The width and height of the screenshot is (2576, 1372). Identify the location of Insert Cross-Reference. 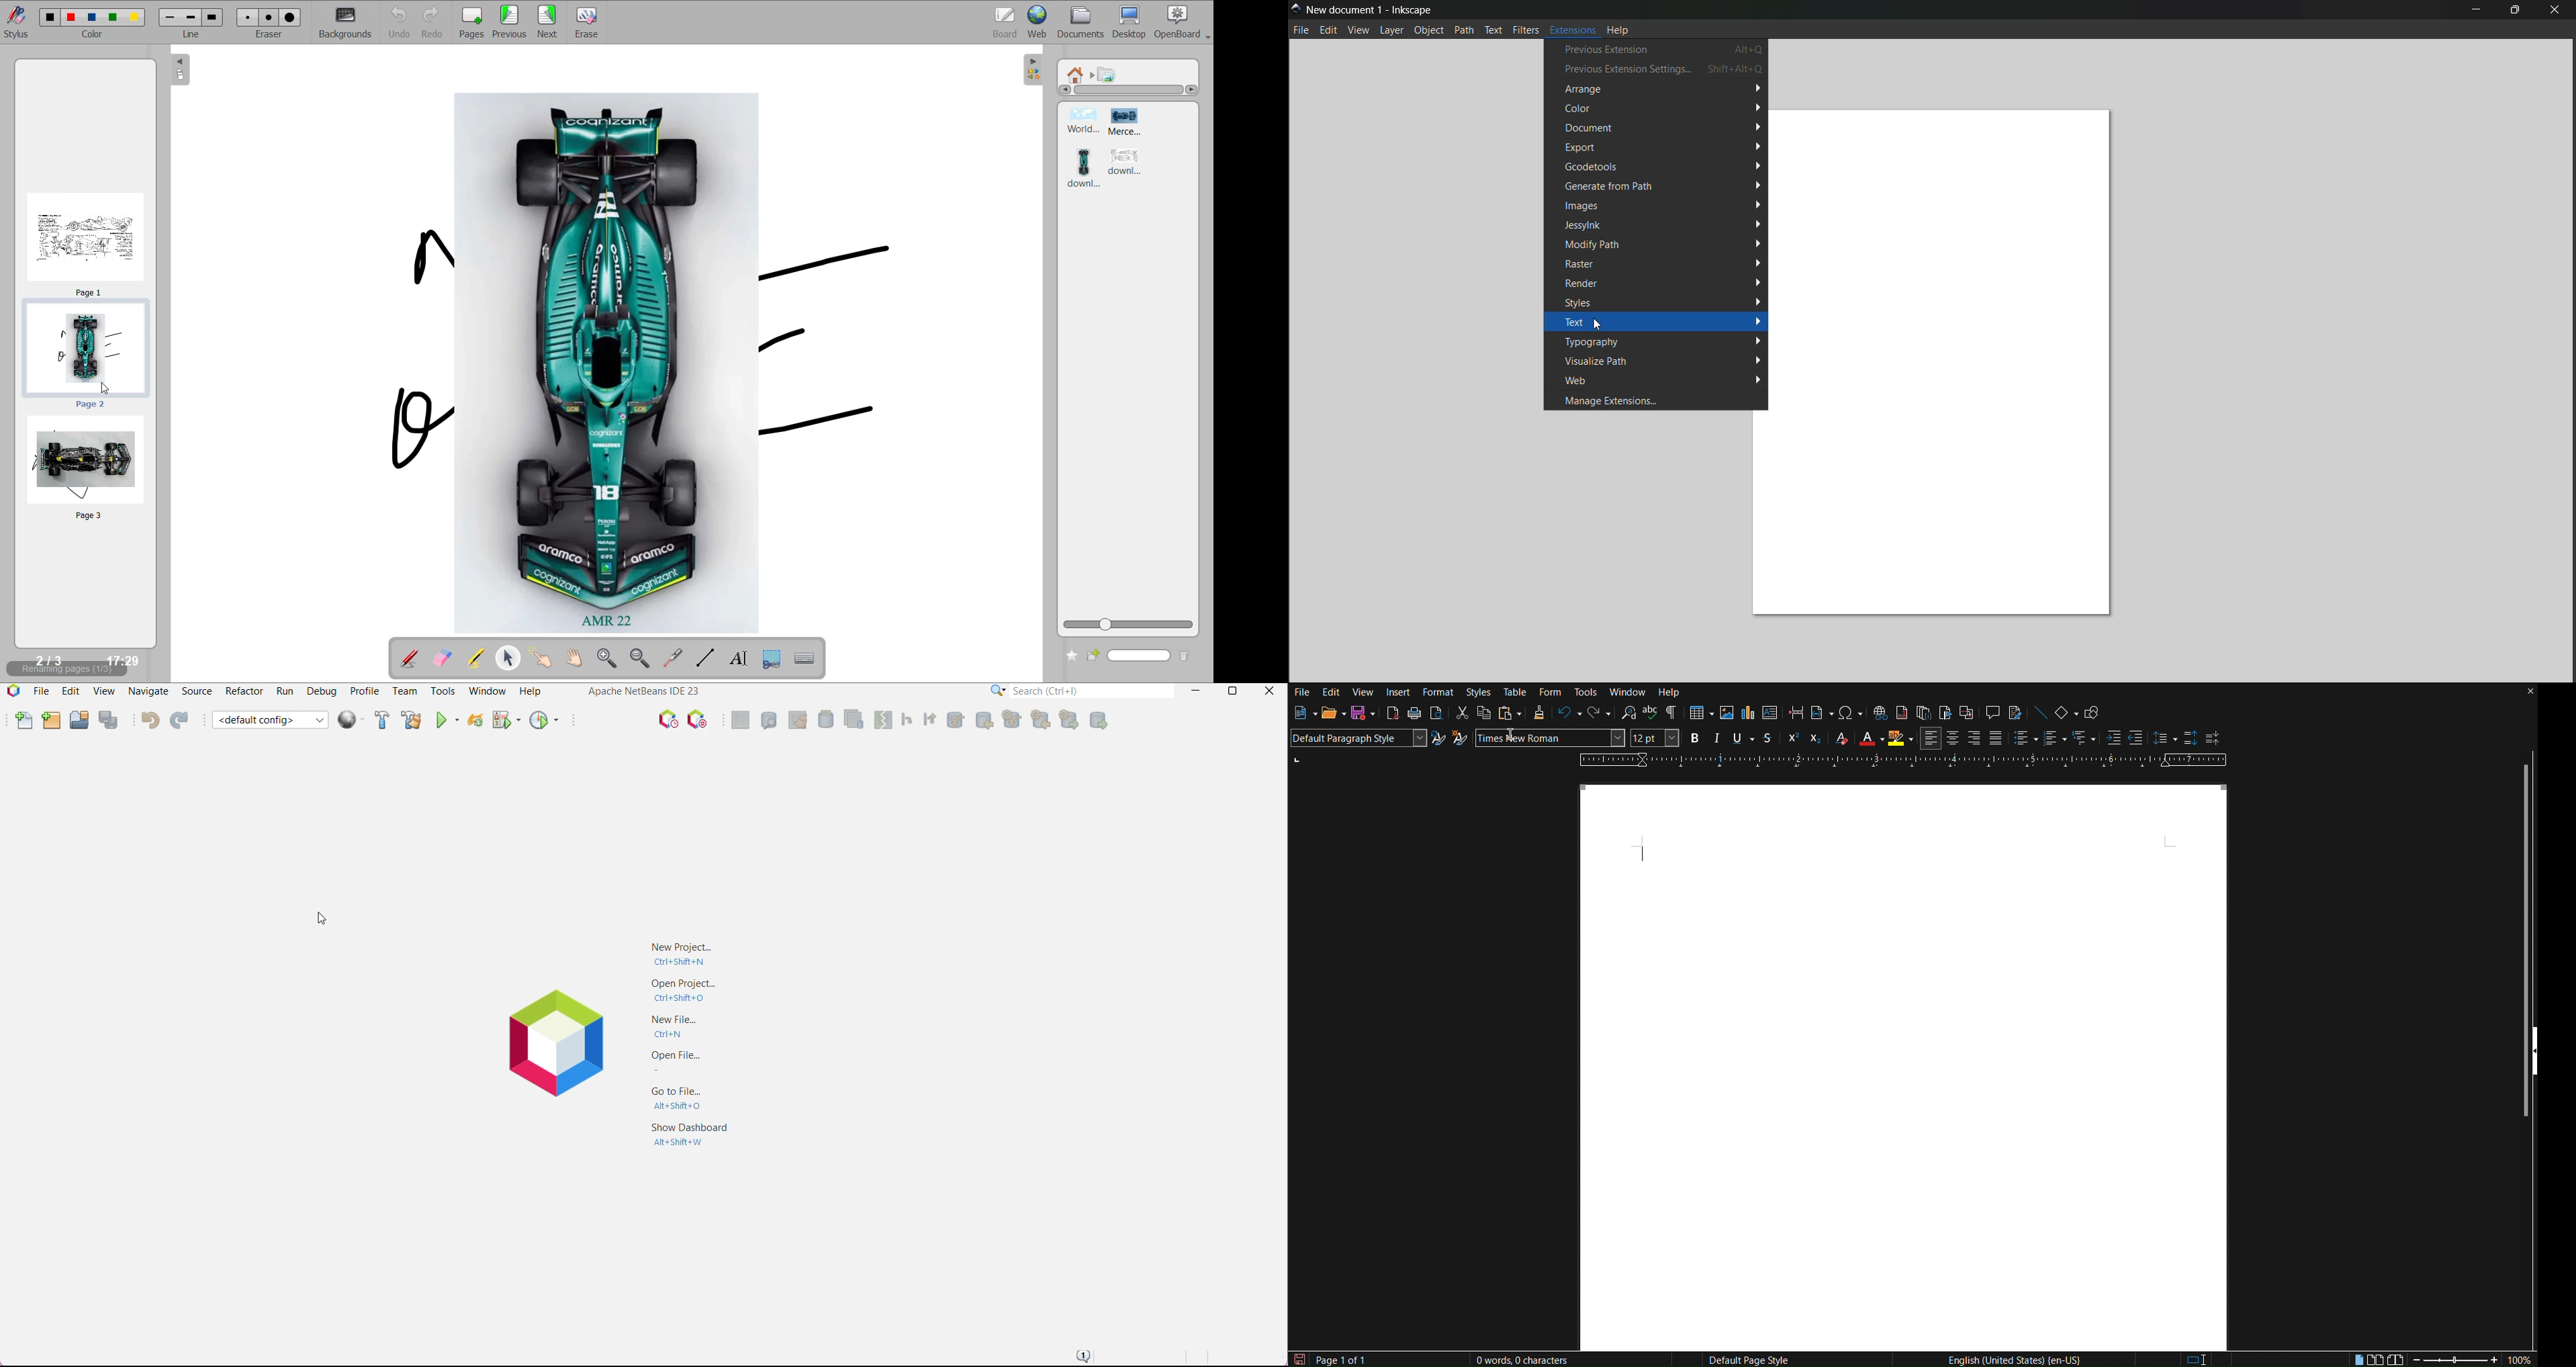
(1967, 714).